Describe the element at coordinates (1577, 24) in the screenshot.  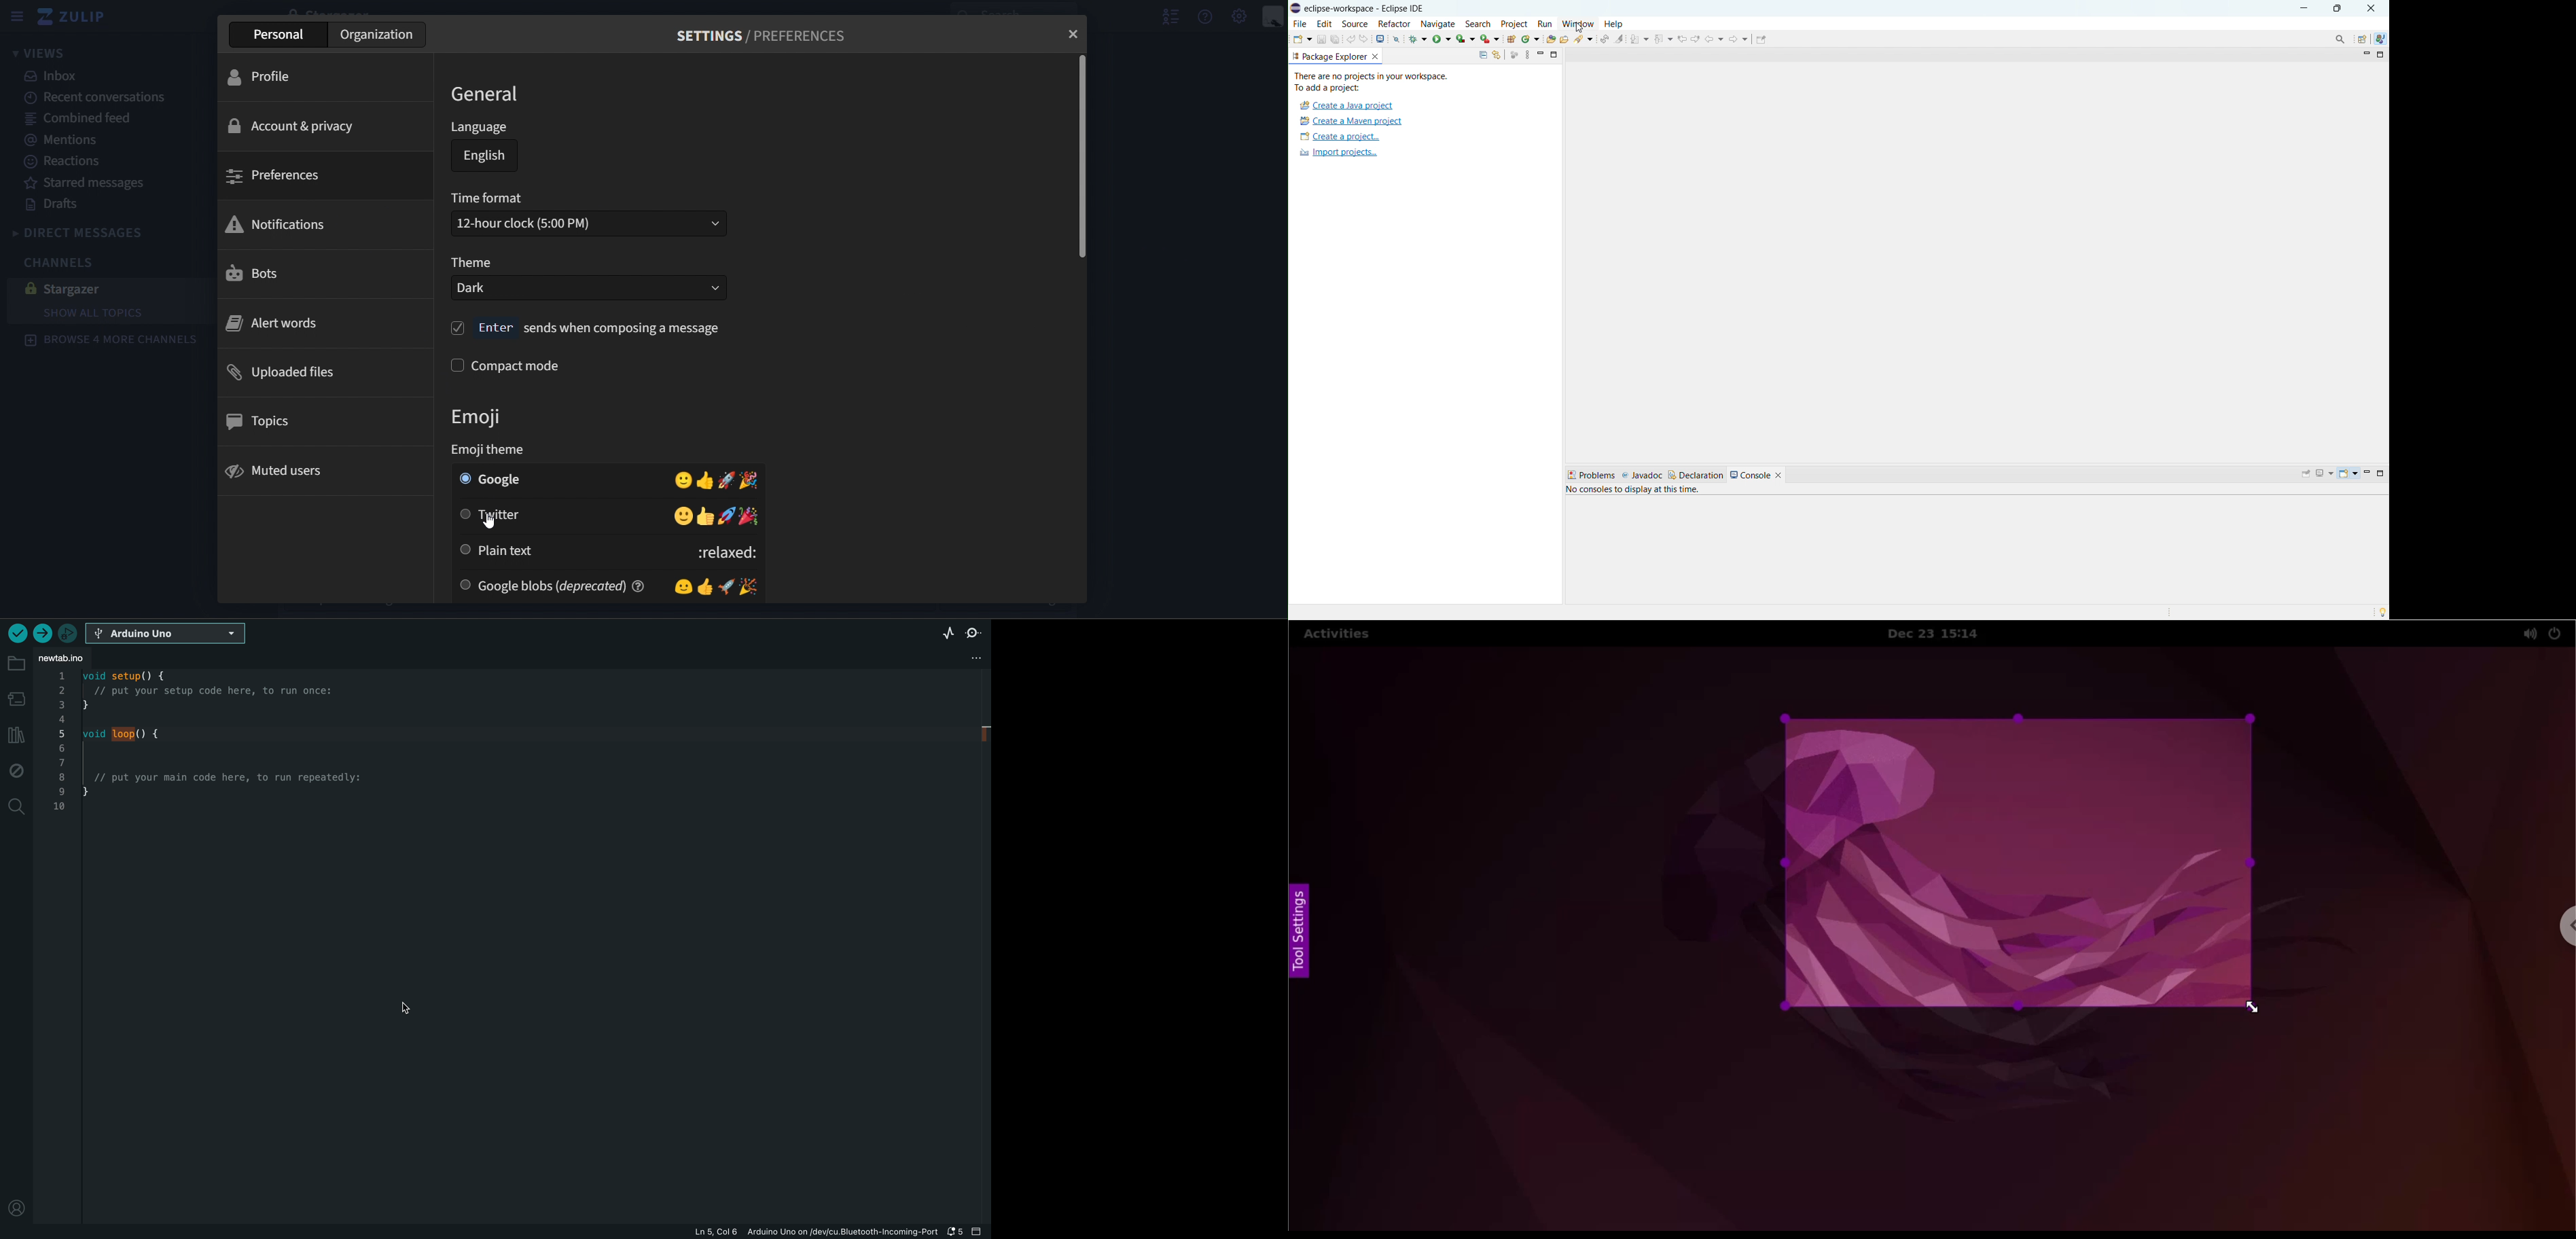
I see `window` at that location.